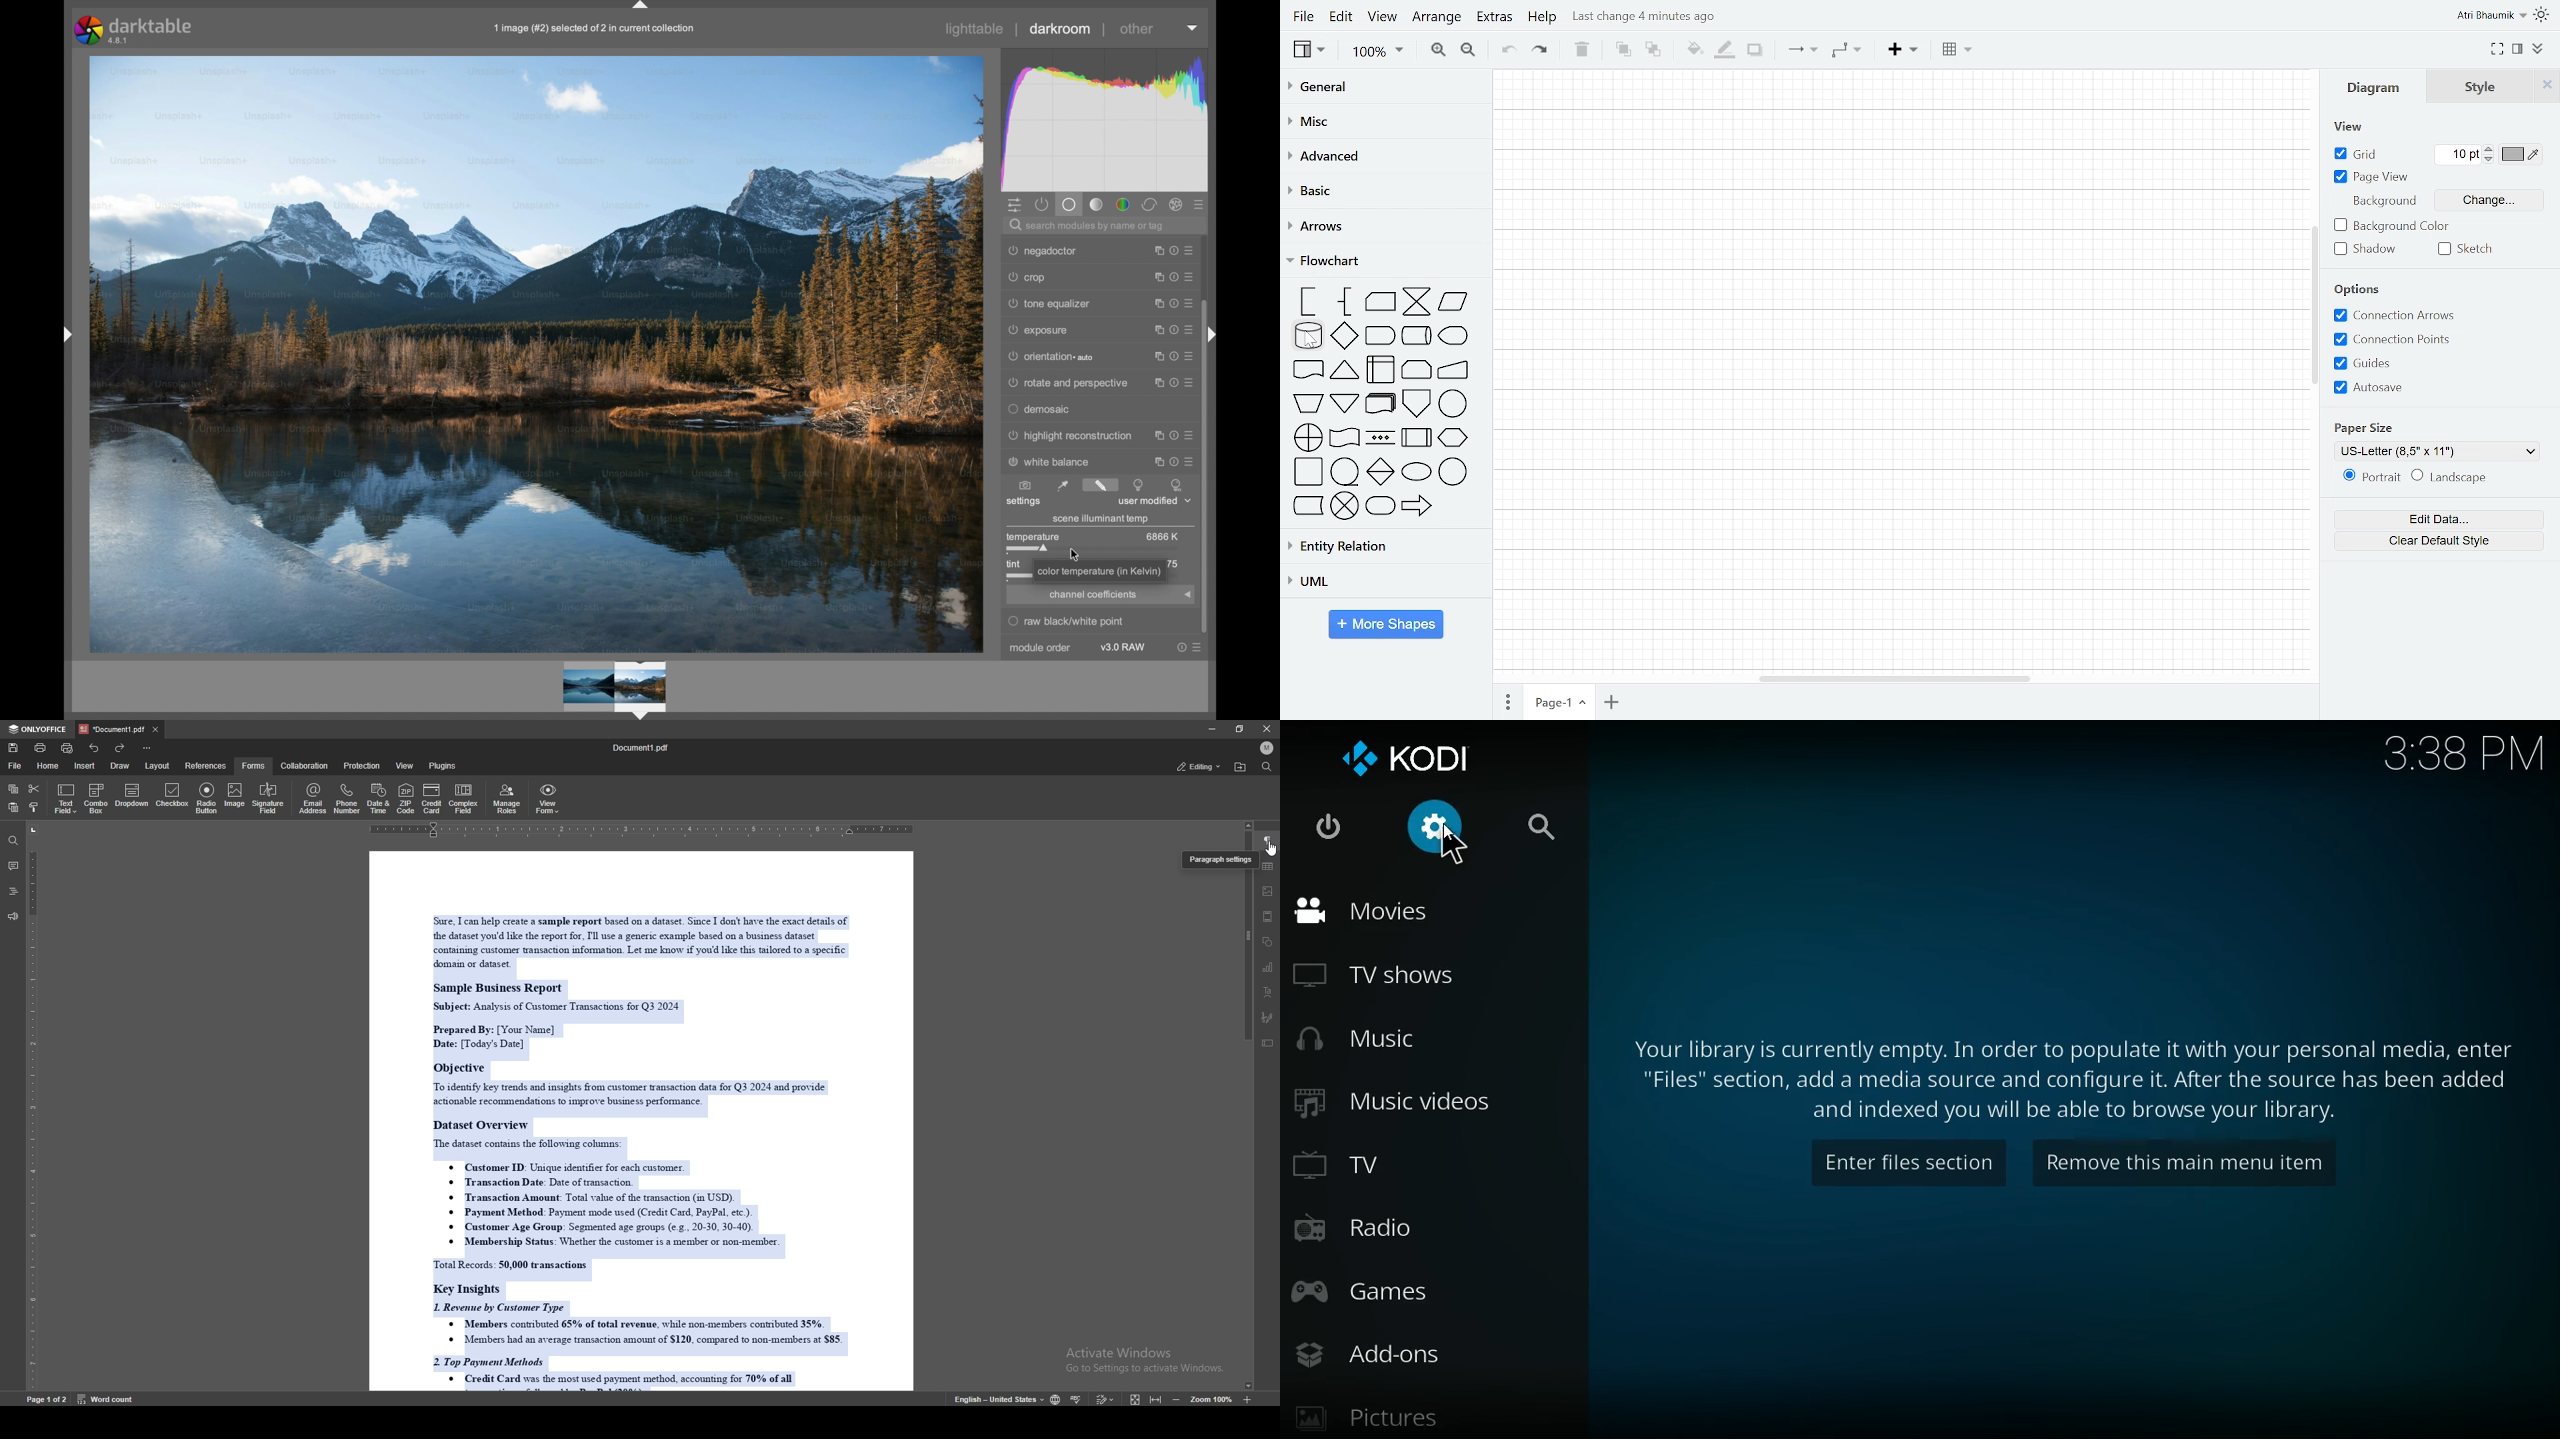 The image size is (2576, 1456). What do you see at coordinates (1087, 226) in the screenshot?
I see `search modules by name or tag` at bounding box center [1087, 226].